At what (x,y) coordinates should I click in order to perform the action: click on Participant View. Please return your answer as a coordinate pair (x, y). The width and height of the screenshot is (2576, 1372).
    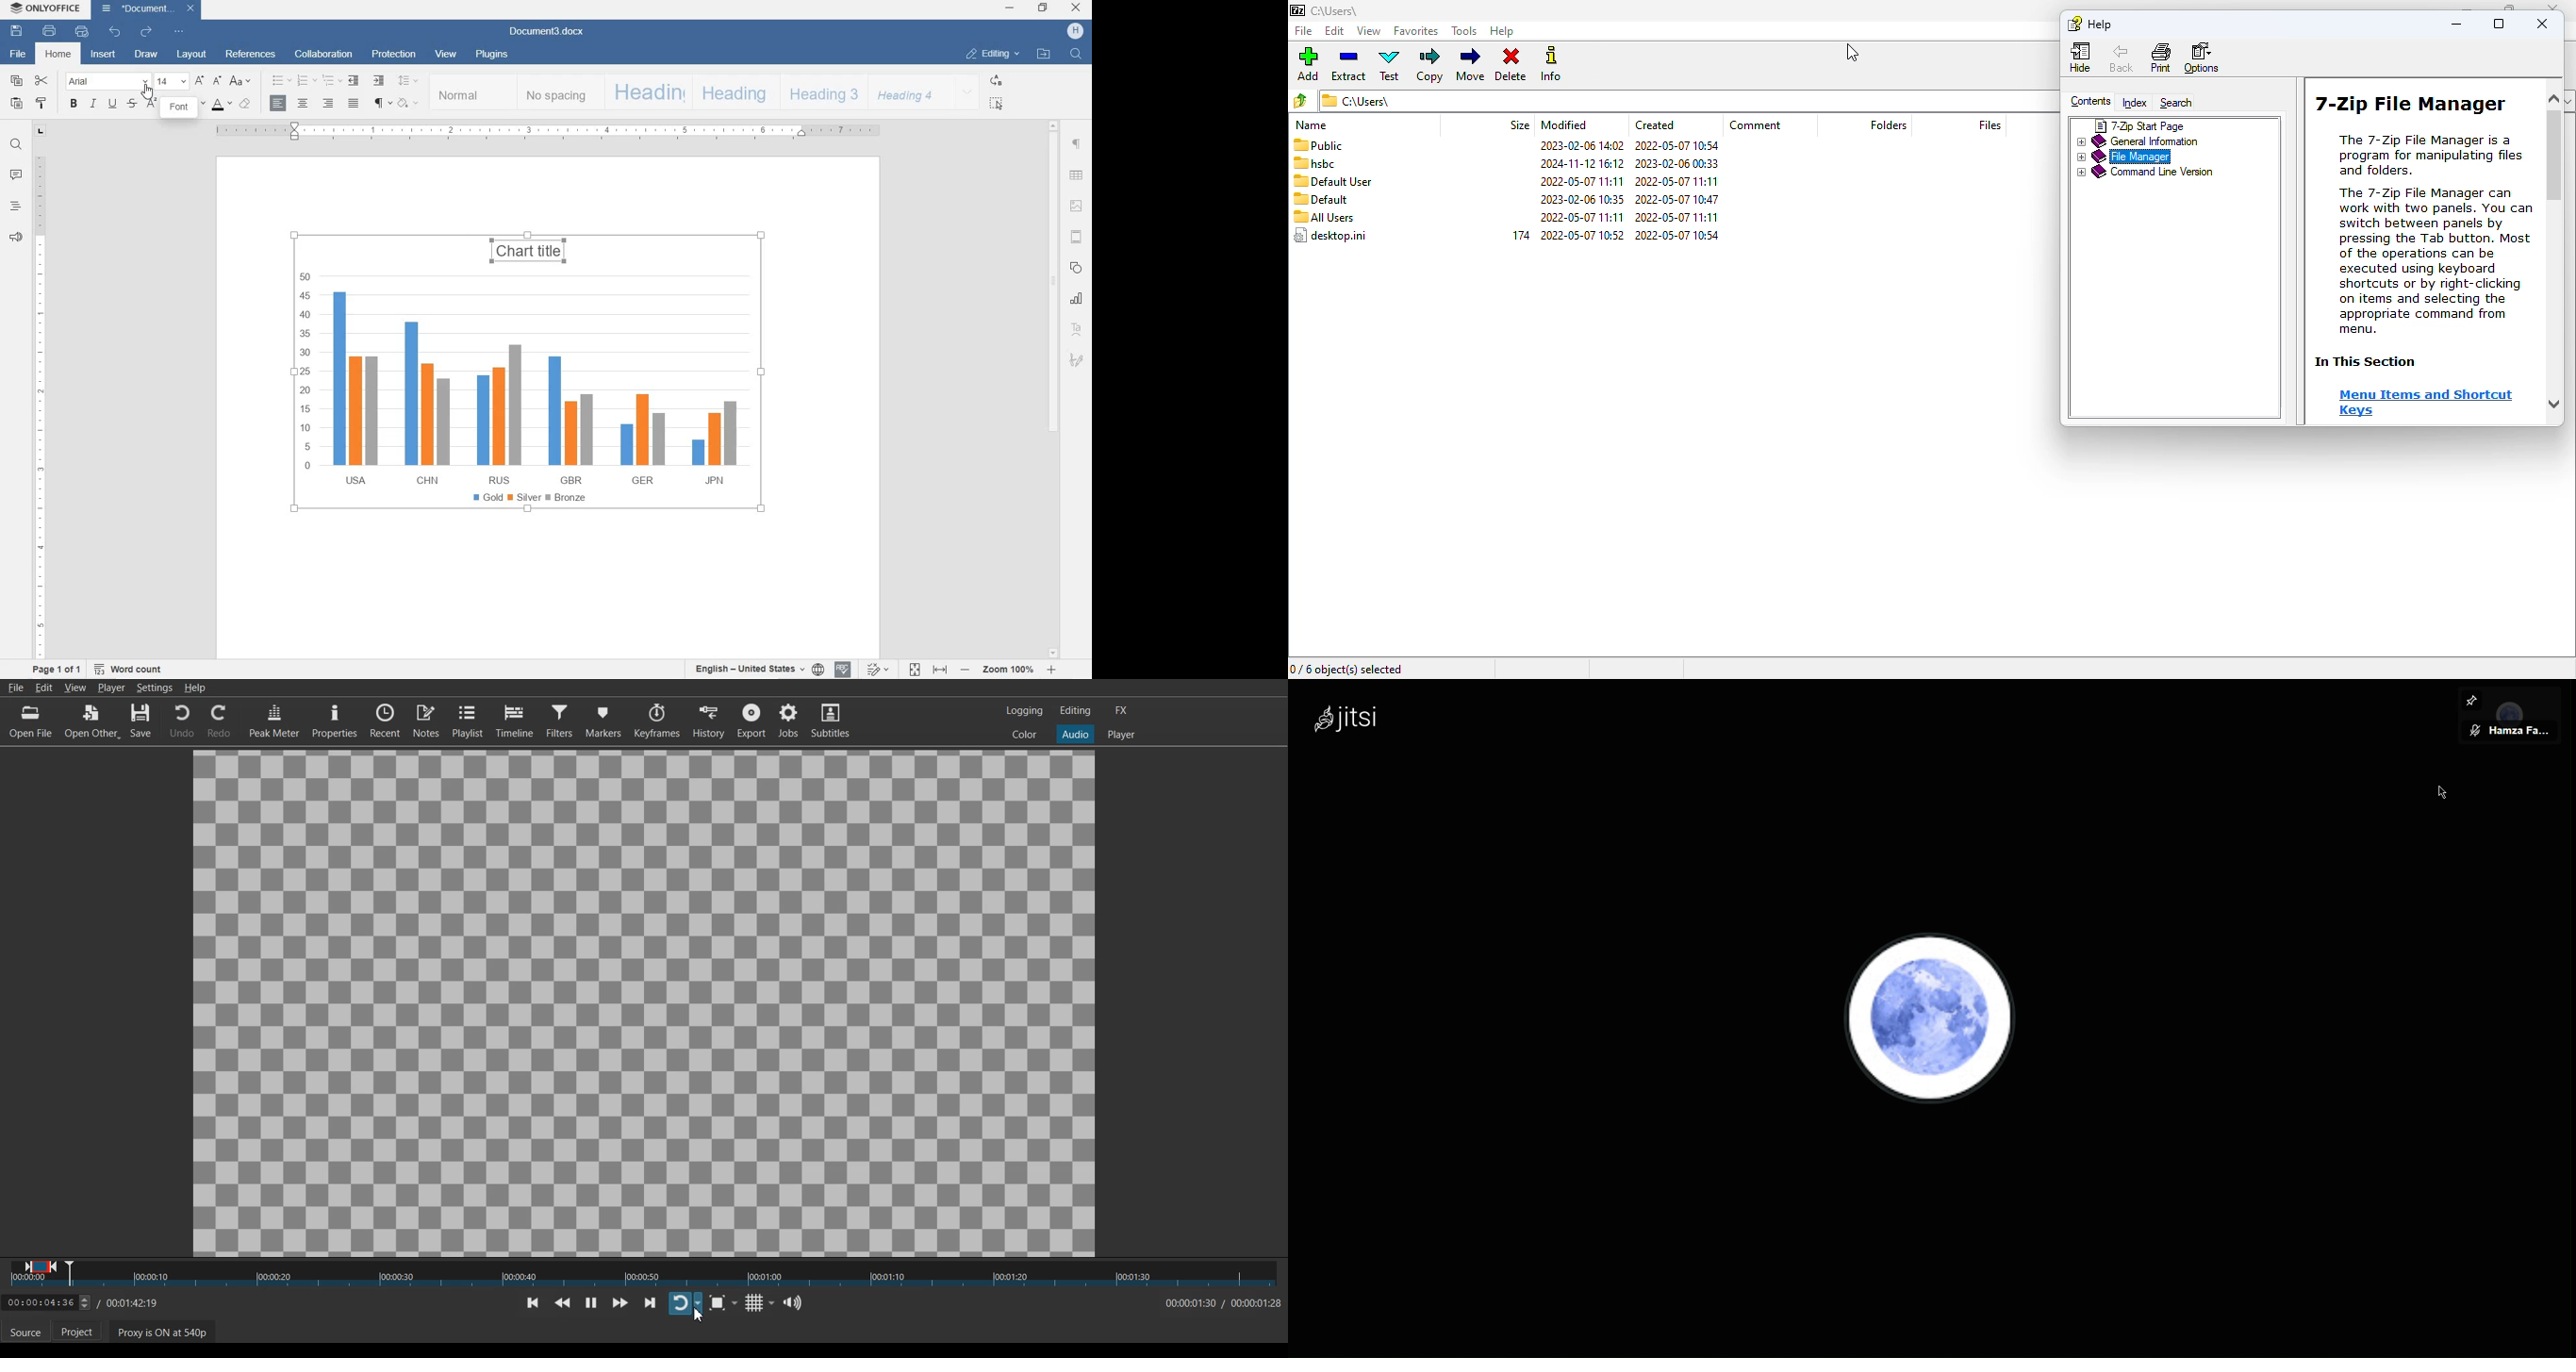
    Looking at the image, I should click on (2514, 731).